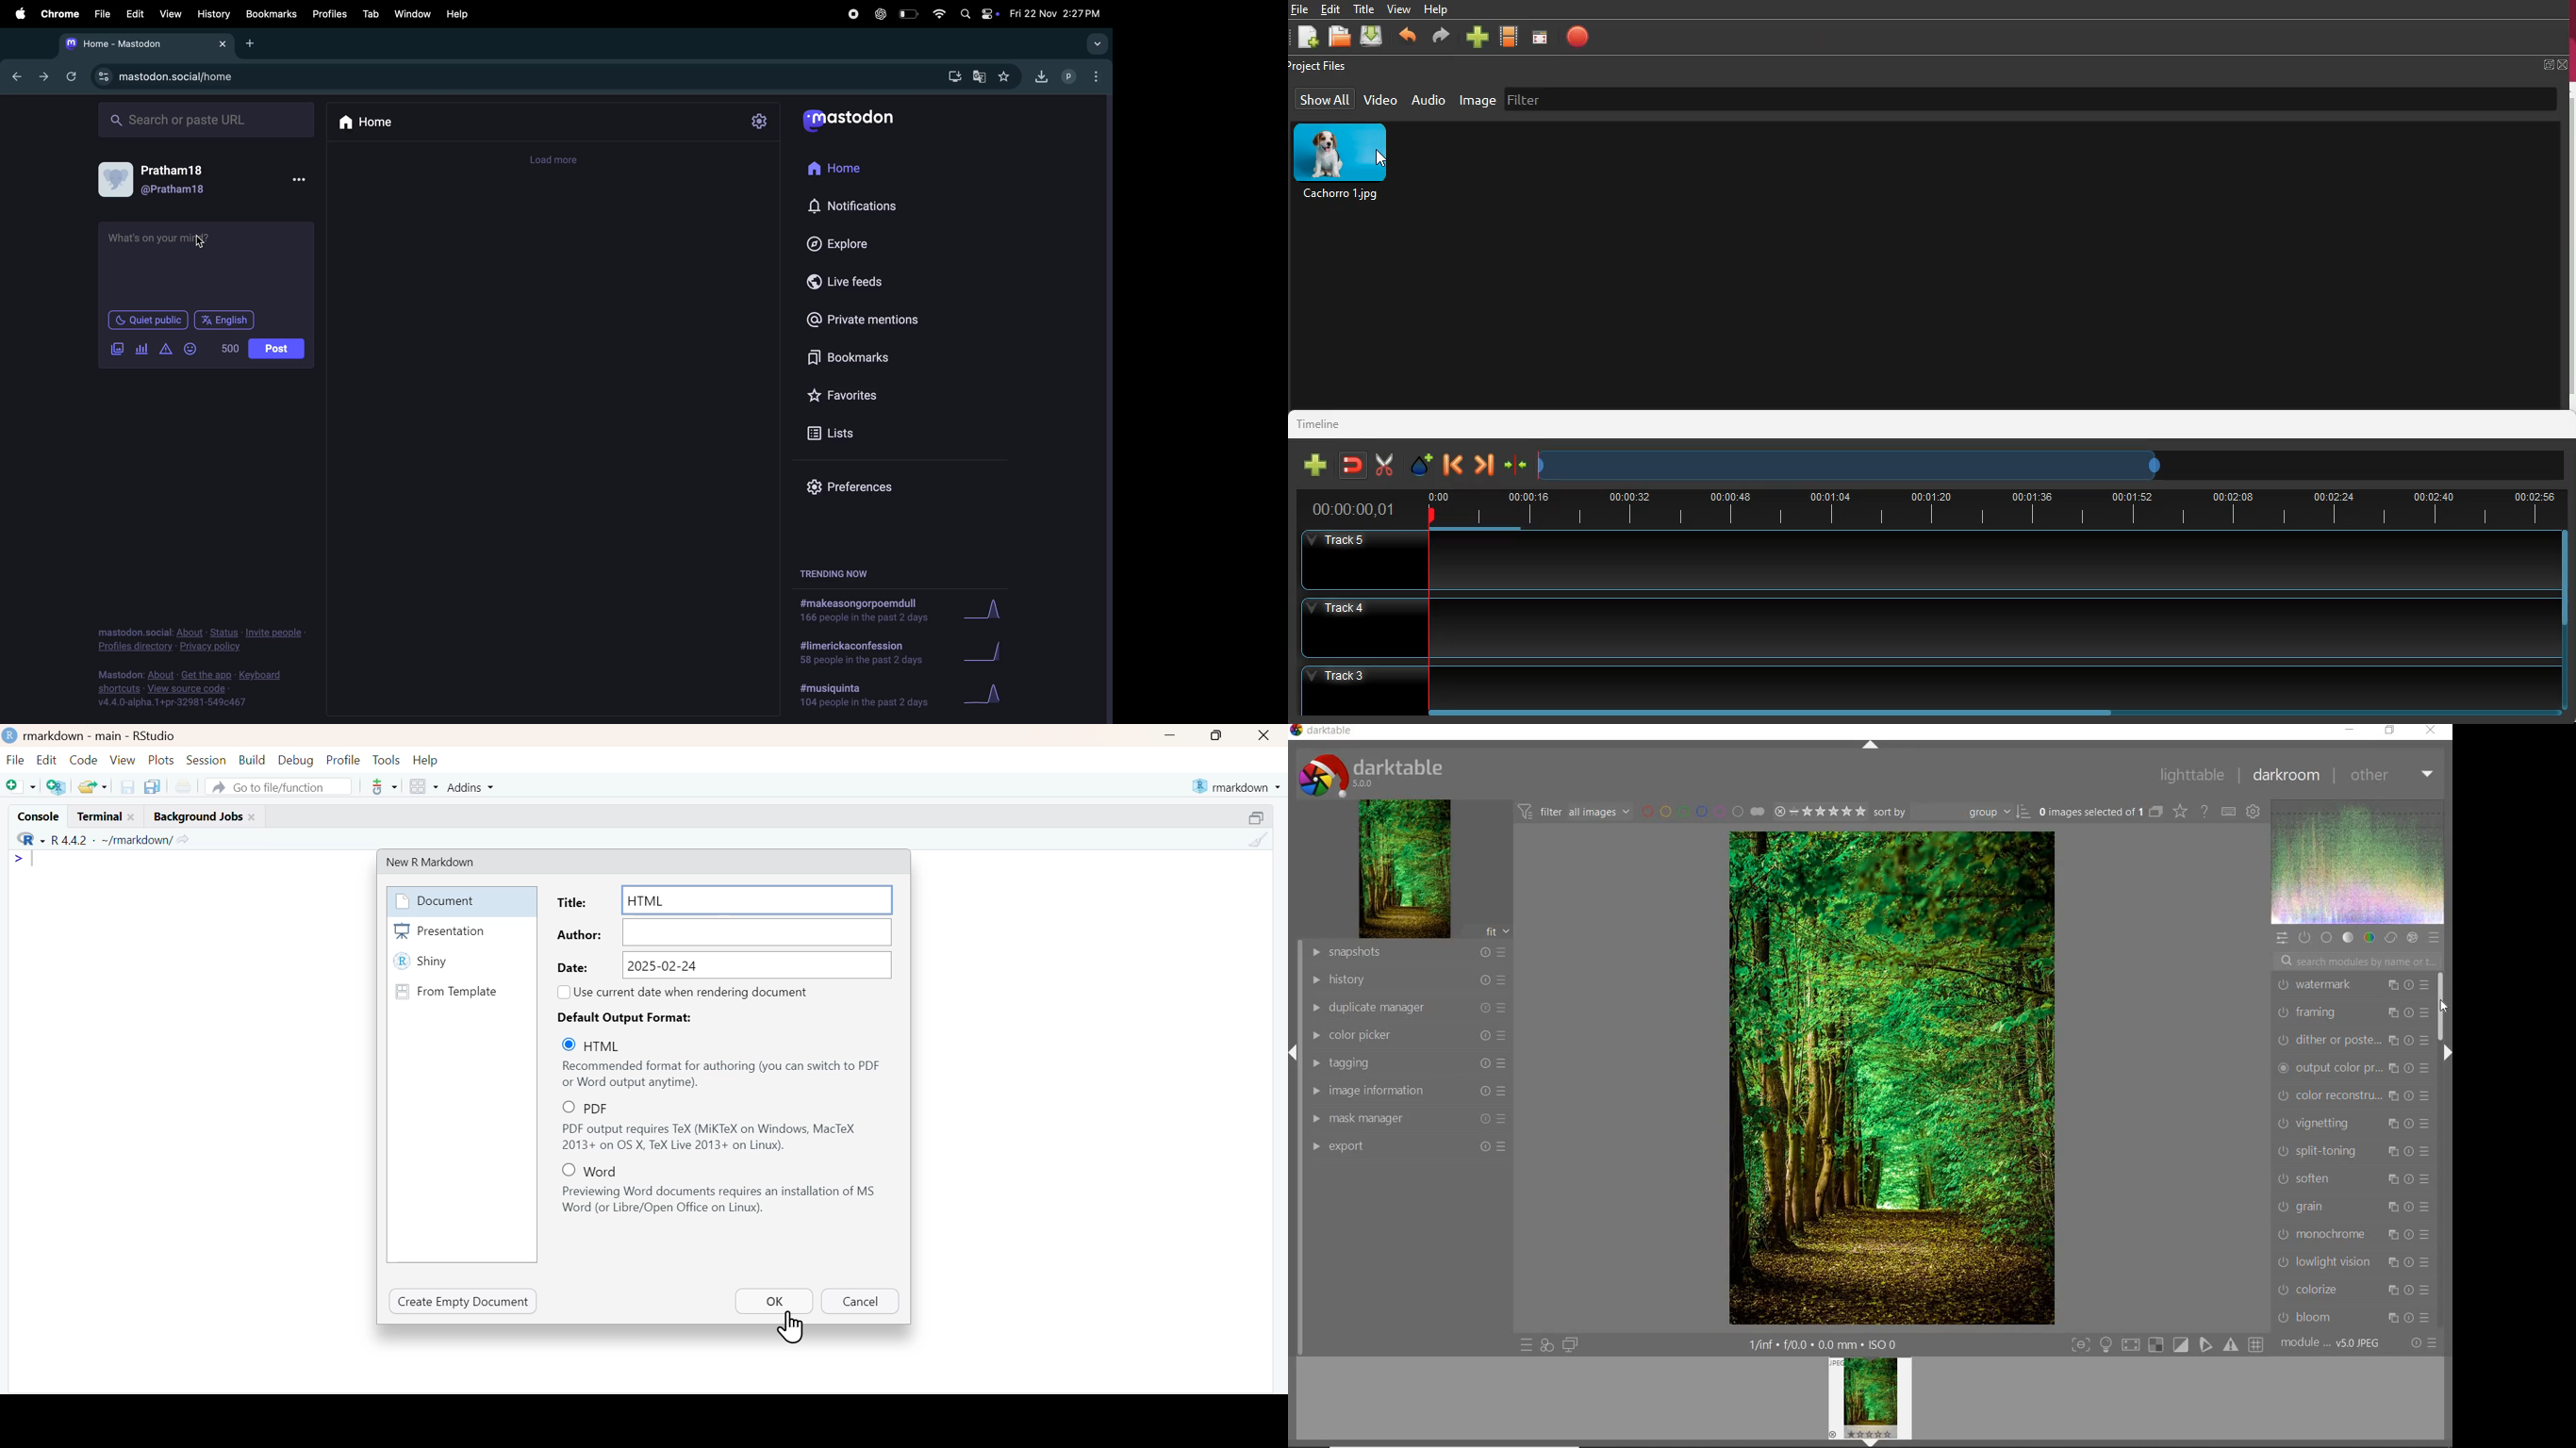  What do you see at coordinates (2359, 862) in the screenshot?
I see `WAVEFORM` at bounding box center [2359, 862].